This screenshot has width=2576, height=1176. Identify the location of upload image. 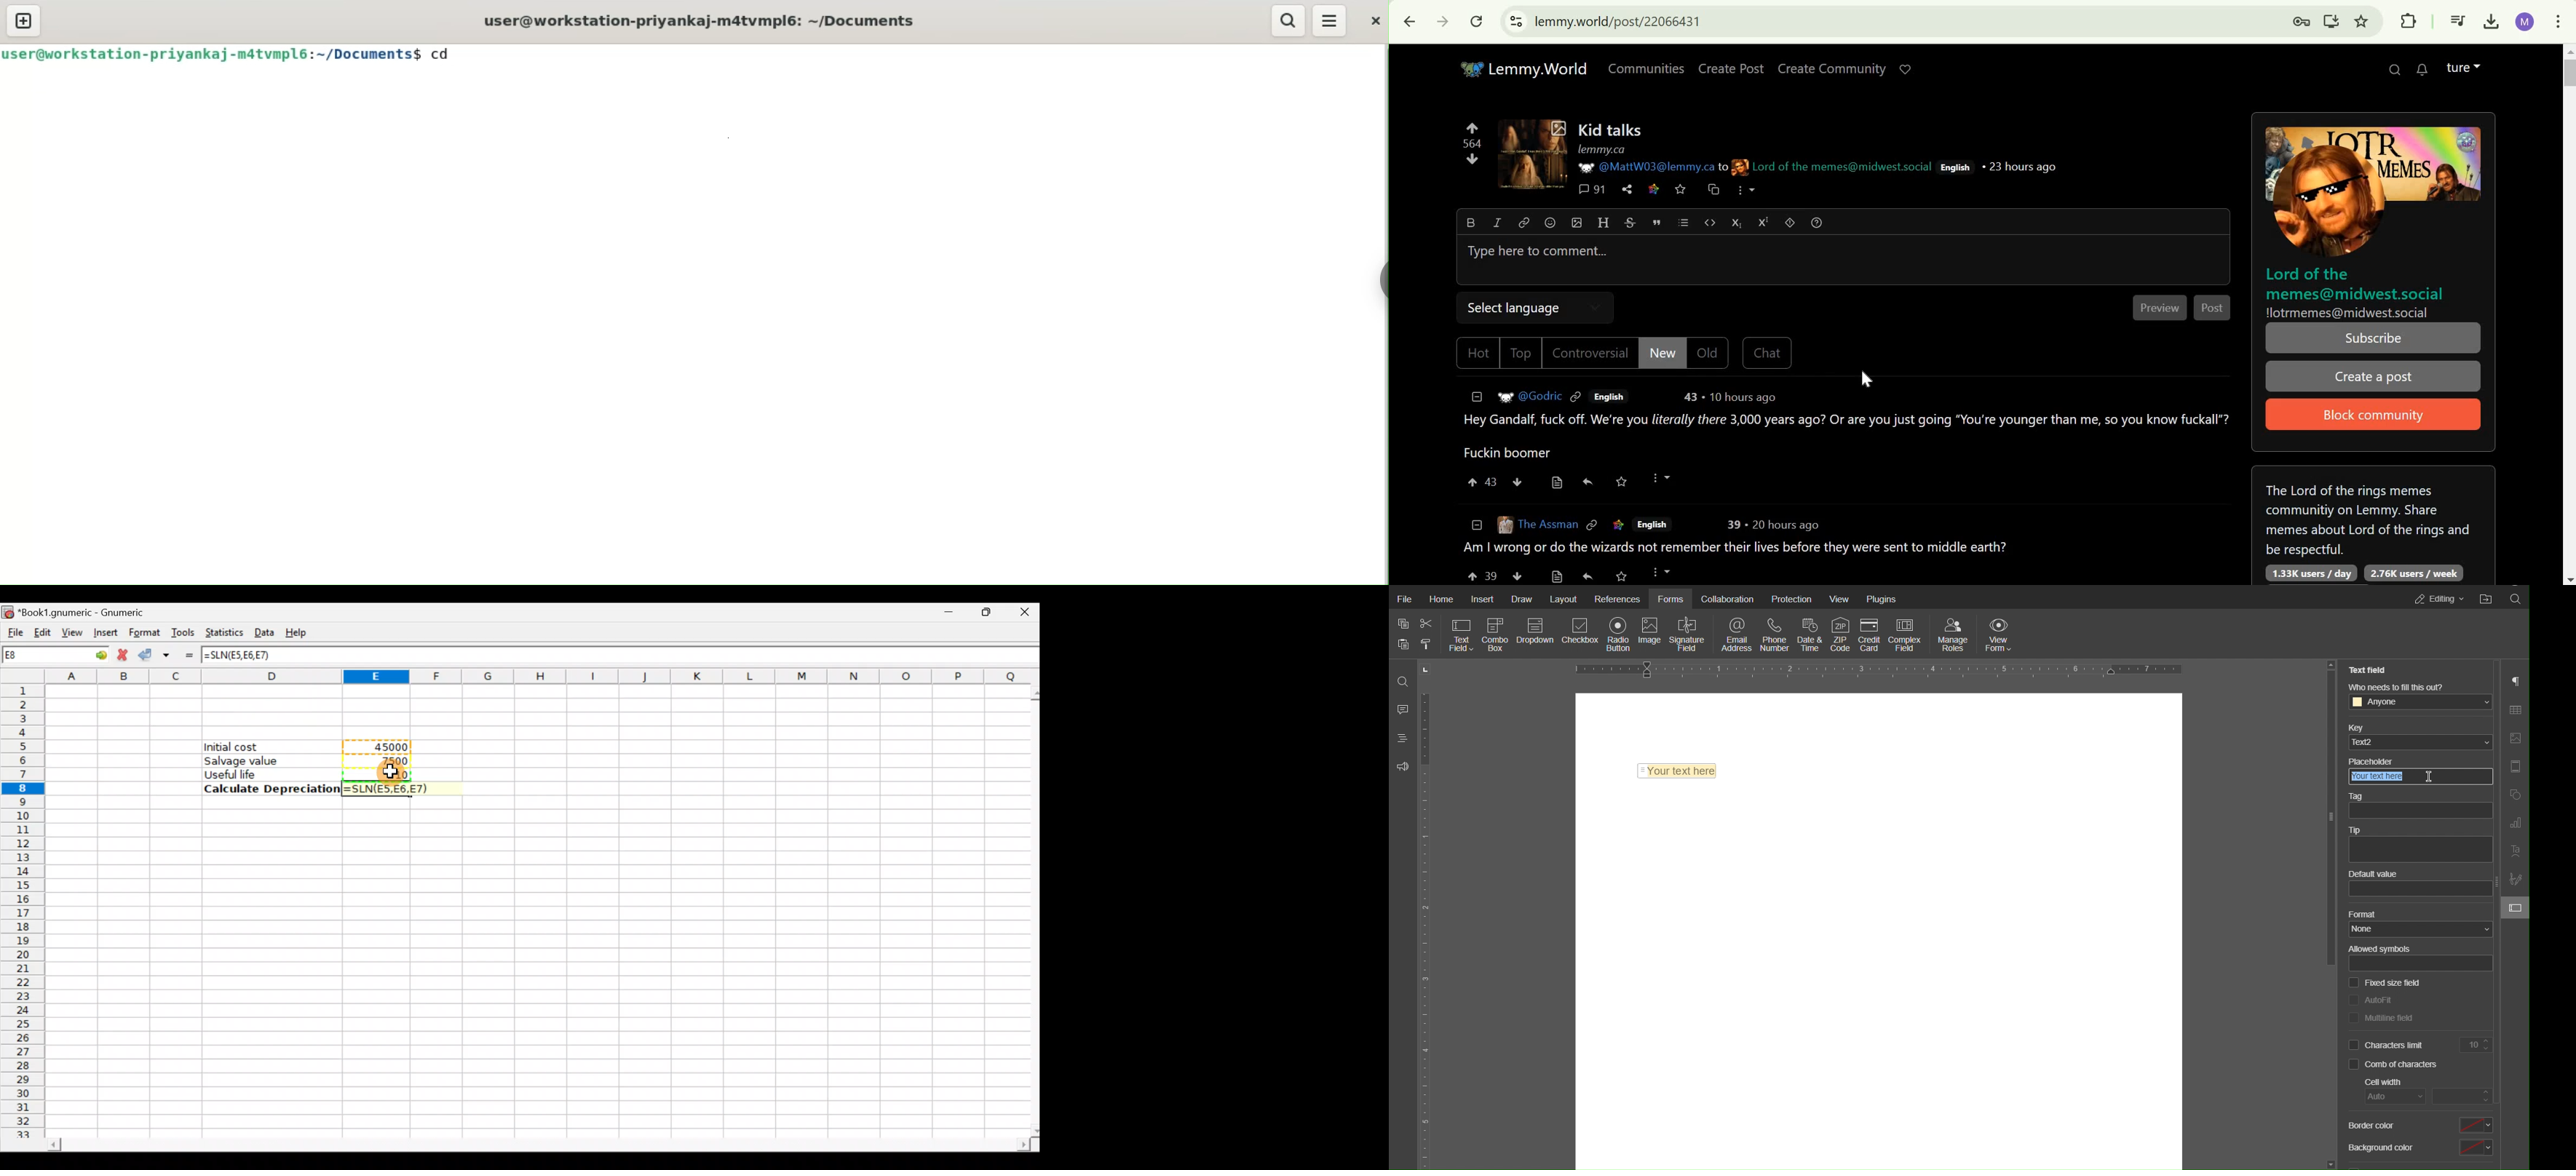
(1576, 222).